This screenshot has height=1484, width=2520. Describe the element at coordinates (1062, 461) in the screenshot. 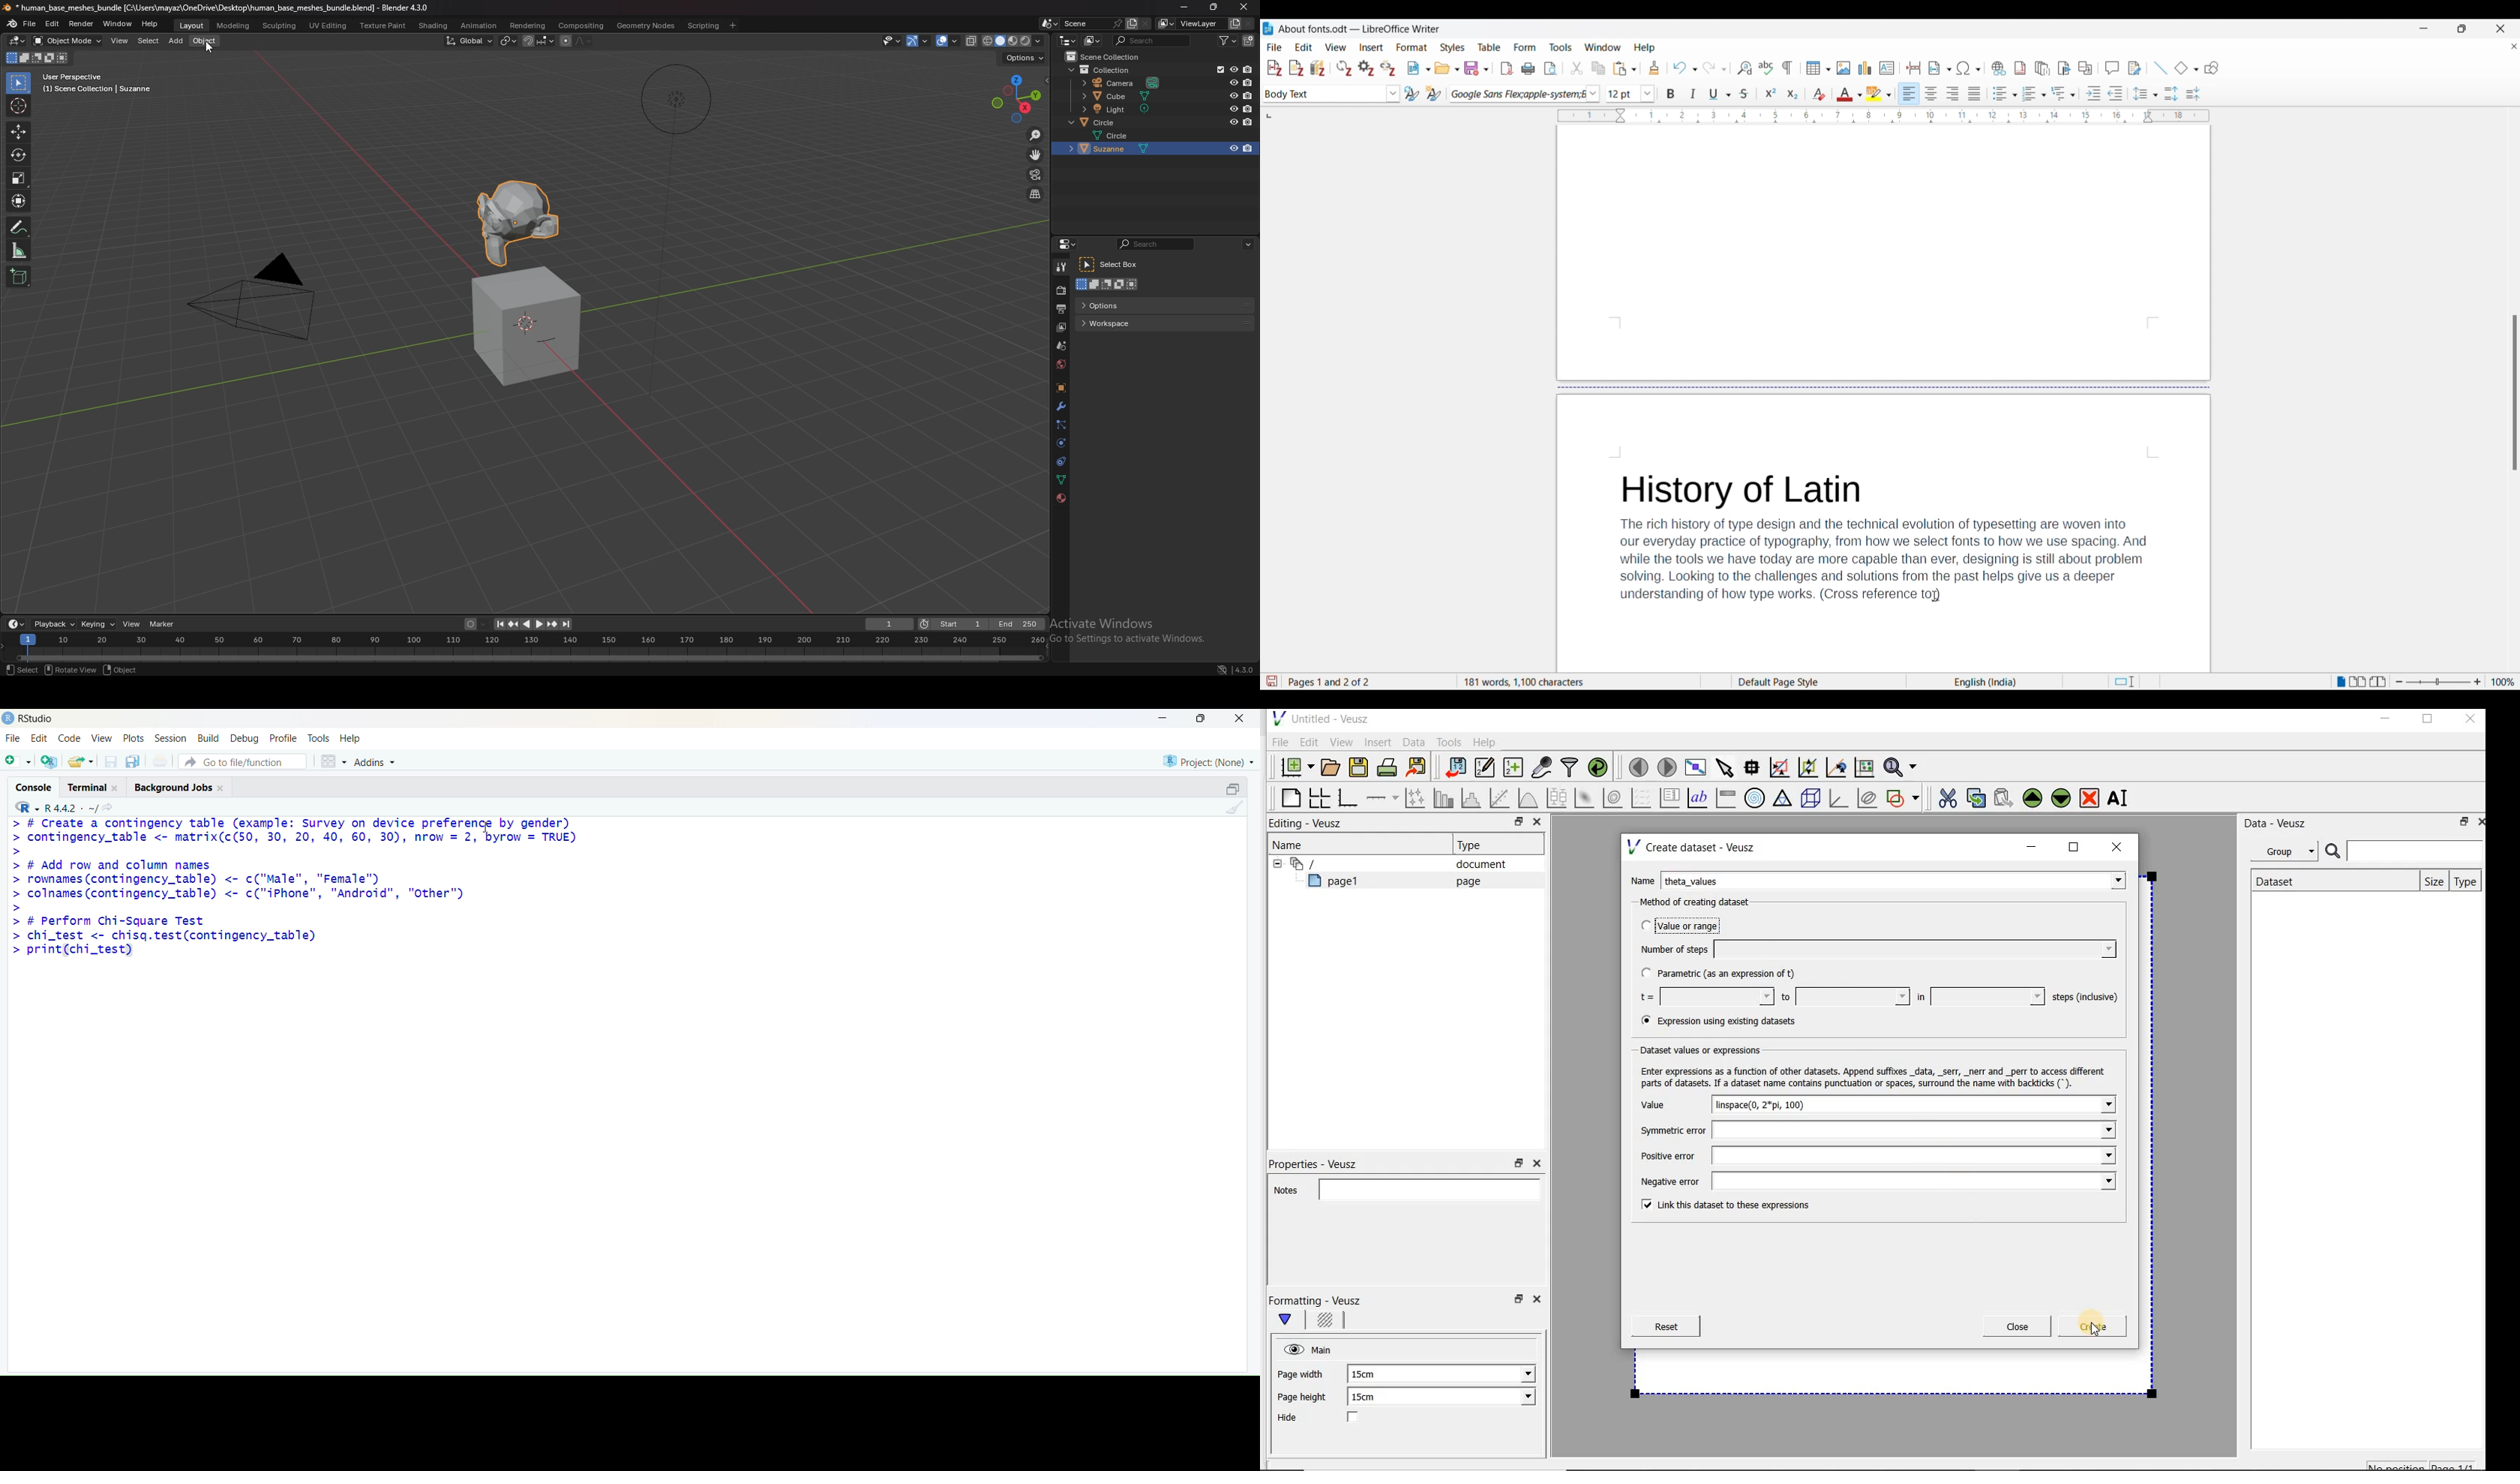

I see `constraints` at that location.